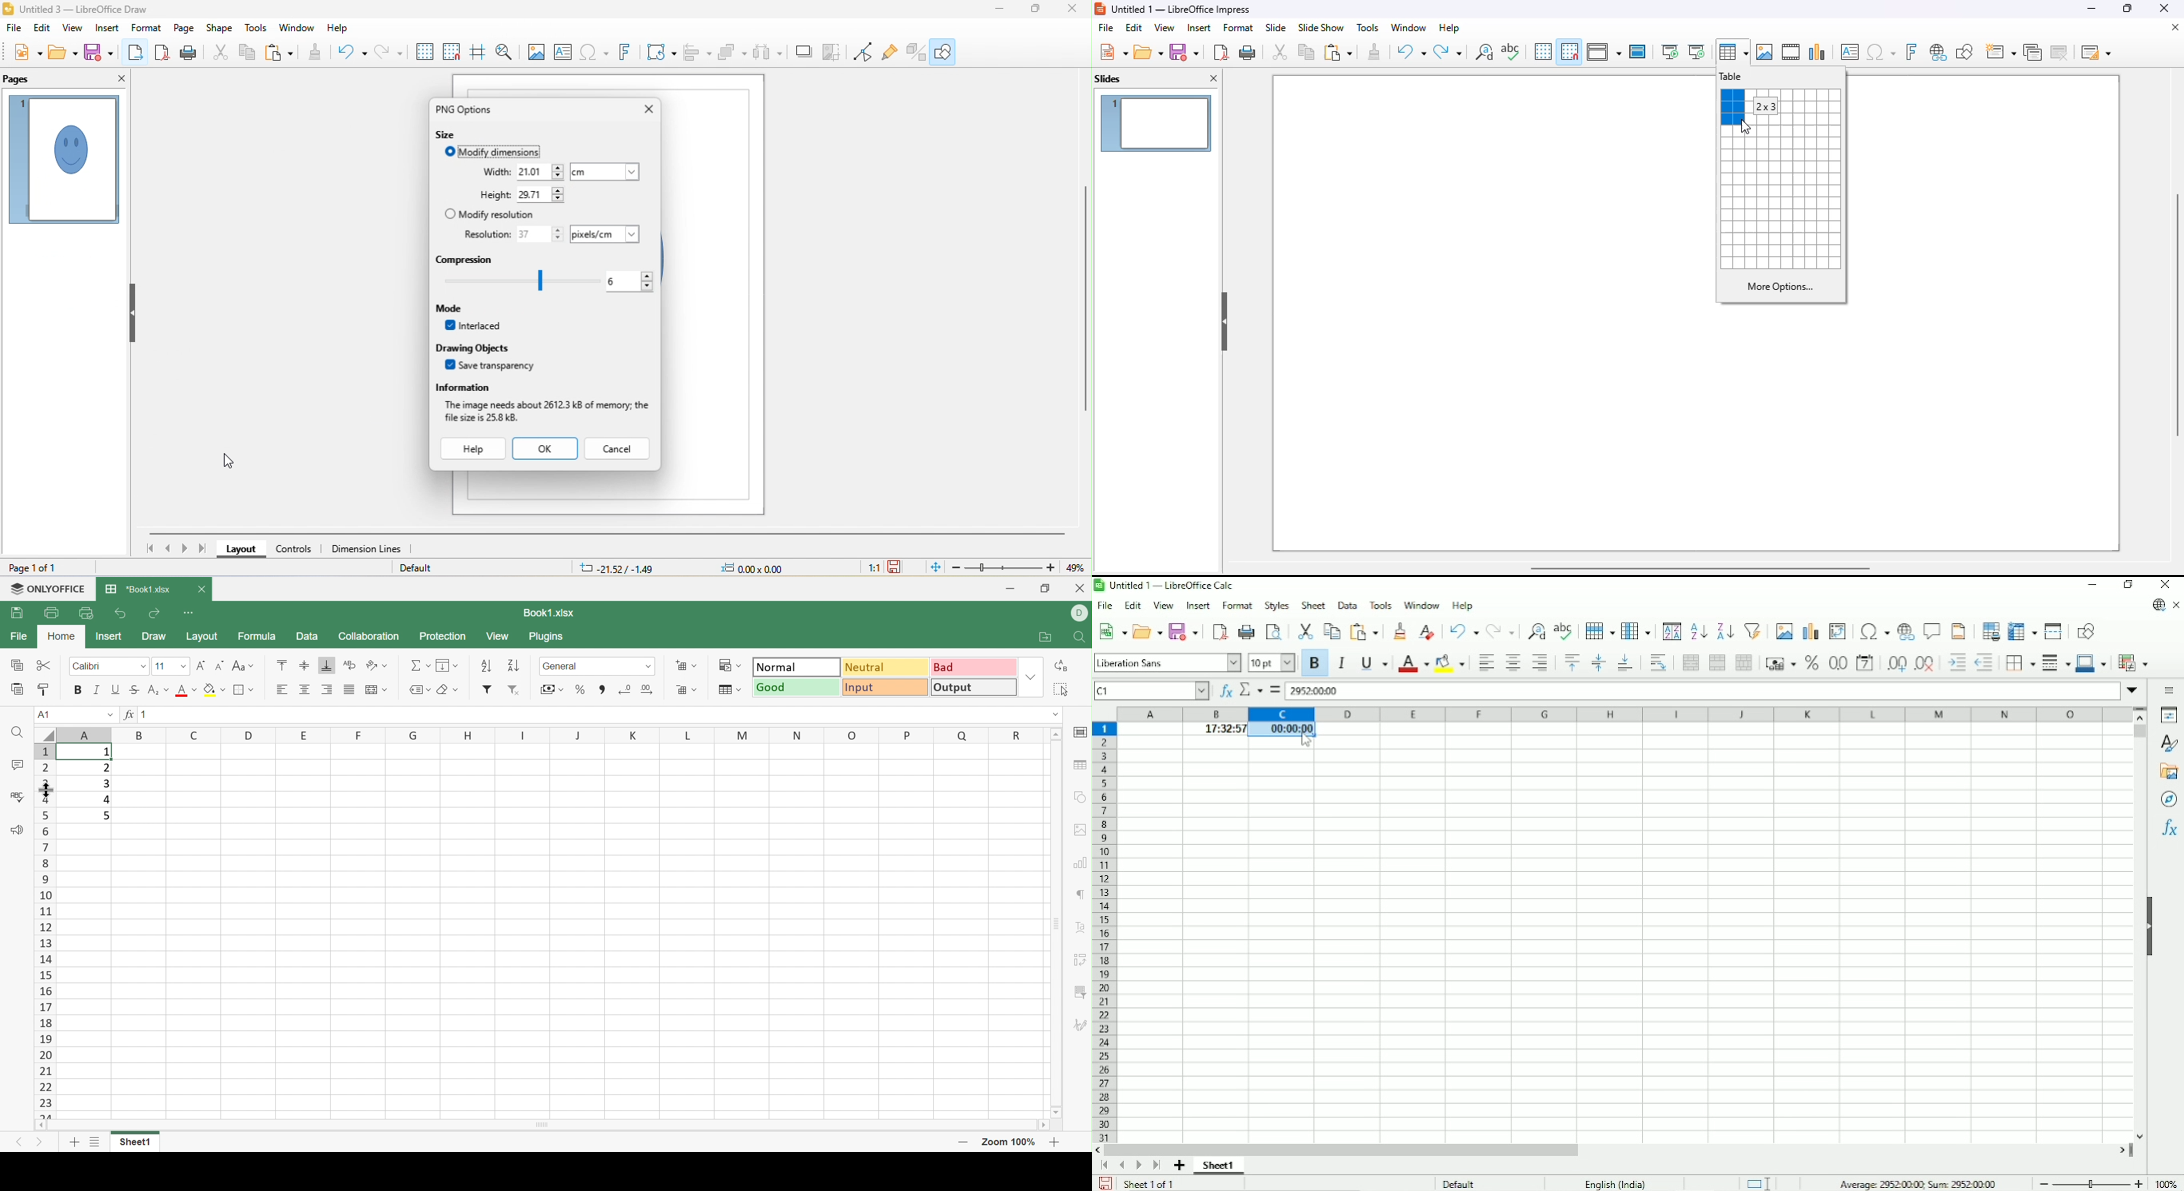  Describe the element at coordinates (252, 690) in the screenshot. I see `Drop Down` at that location.